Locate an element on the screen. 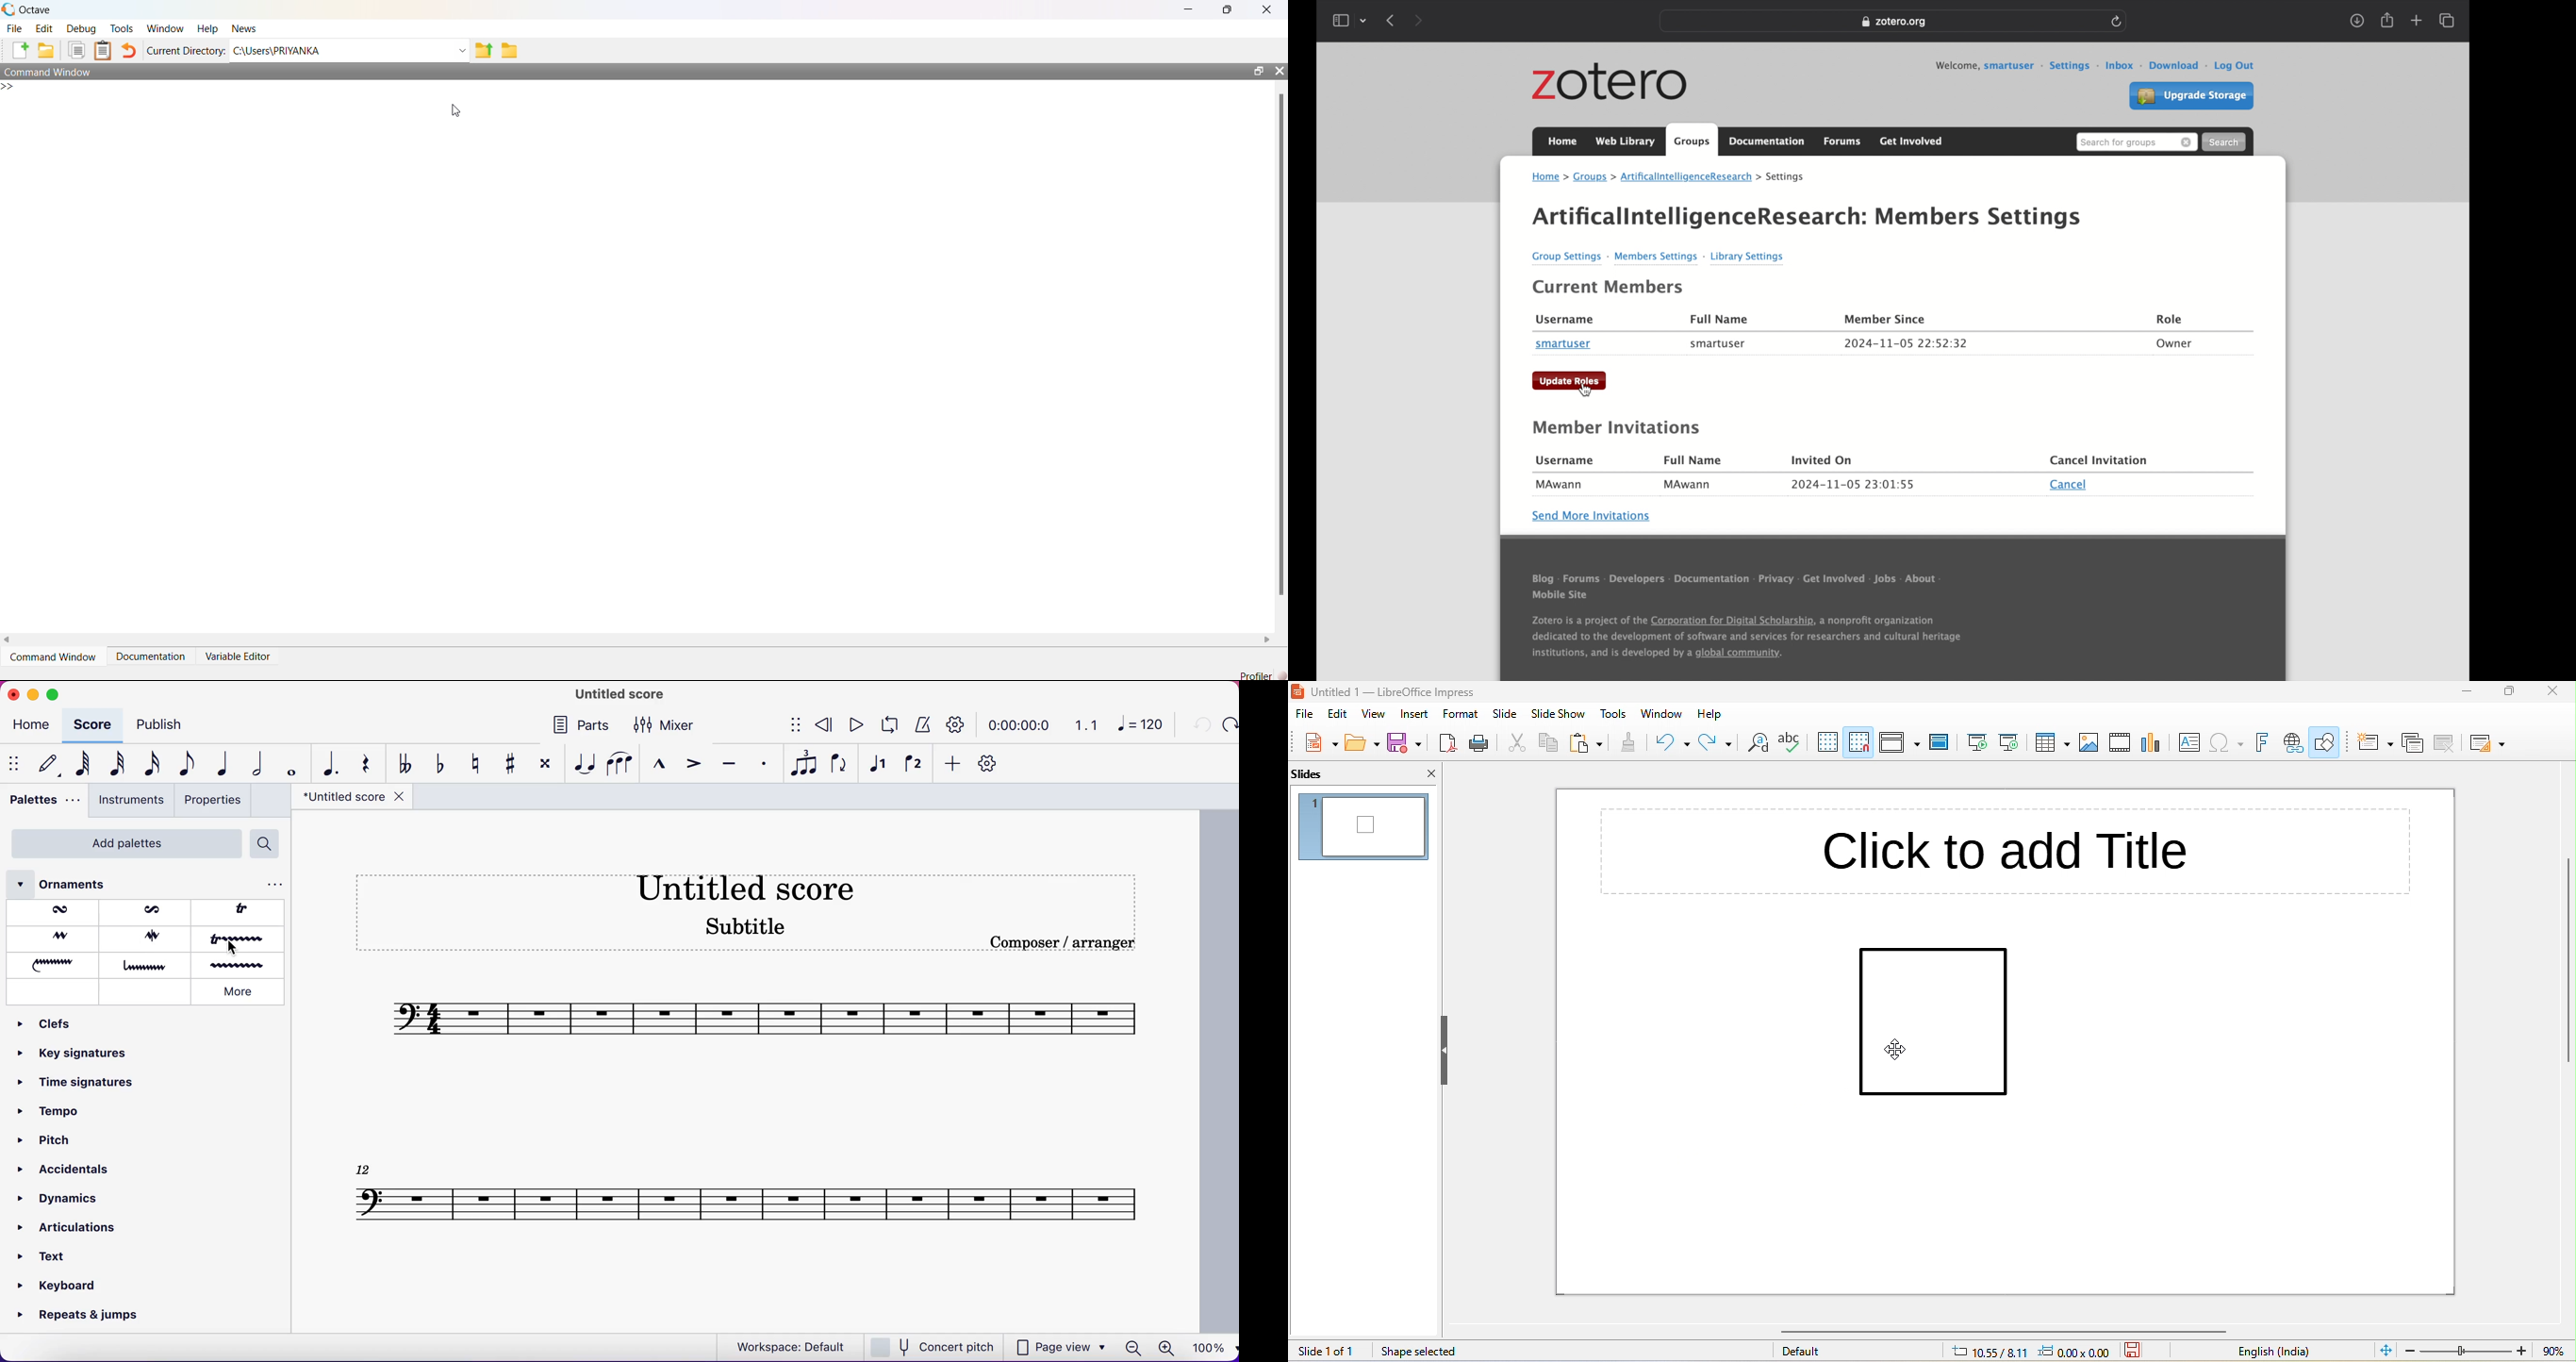 Image resolution: width=2576 pixels, height=1372 pixels. Current Members is located at coordinates (1629, 288).